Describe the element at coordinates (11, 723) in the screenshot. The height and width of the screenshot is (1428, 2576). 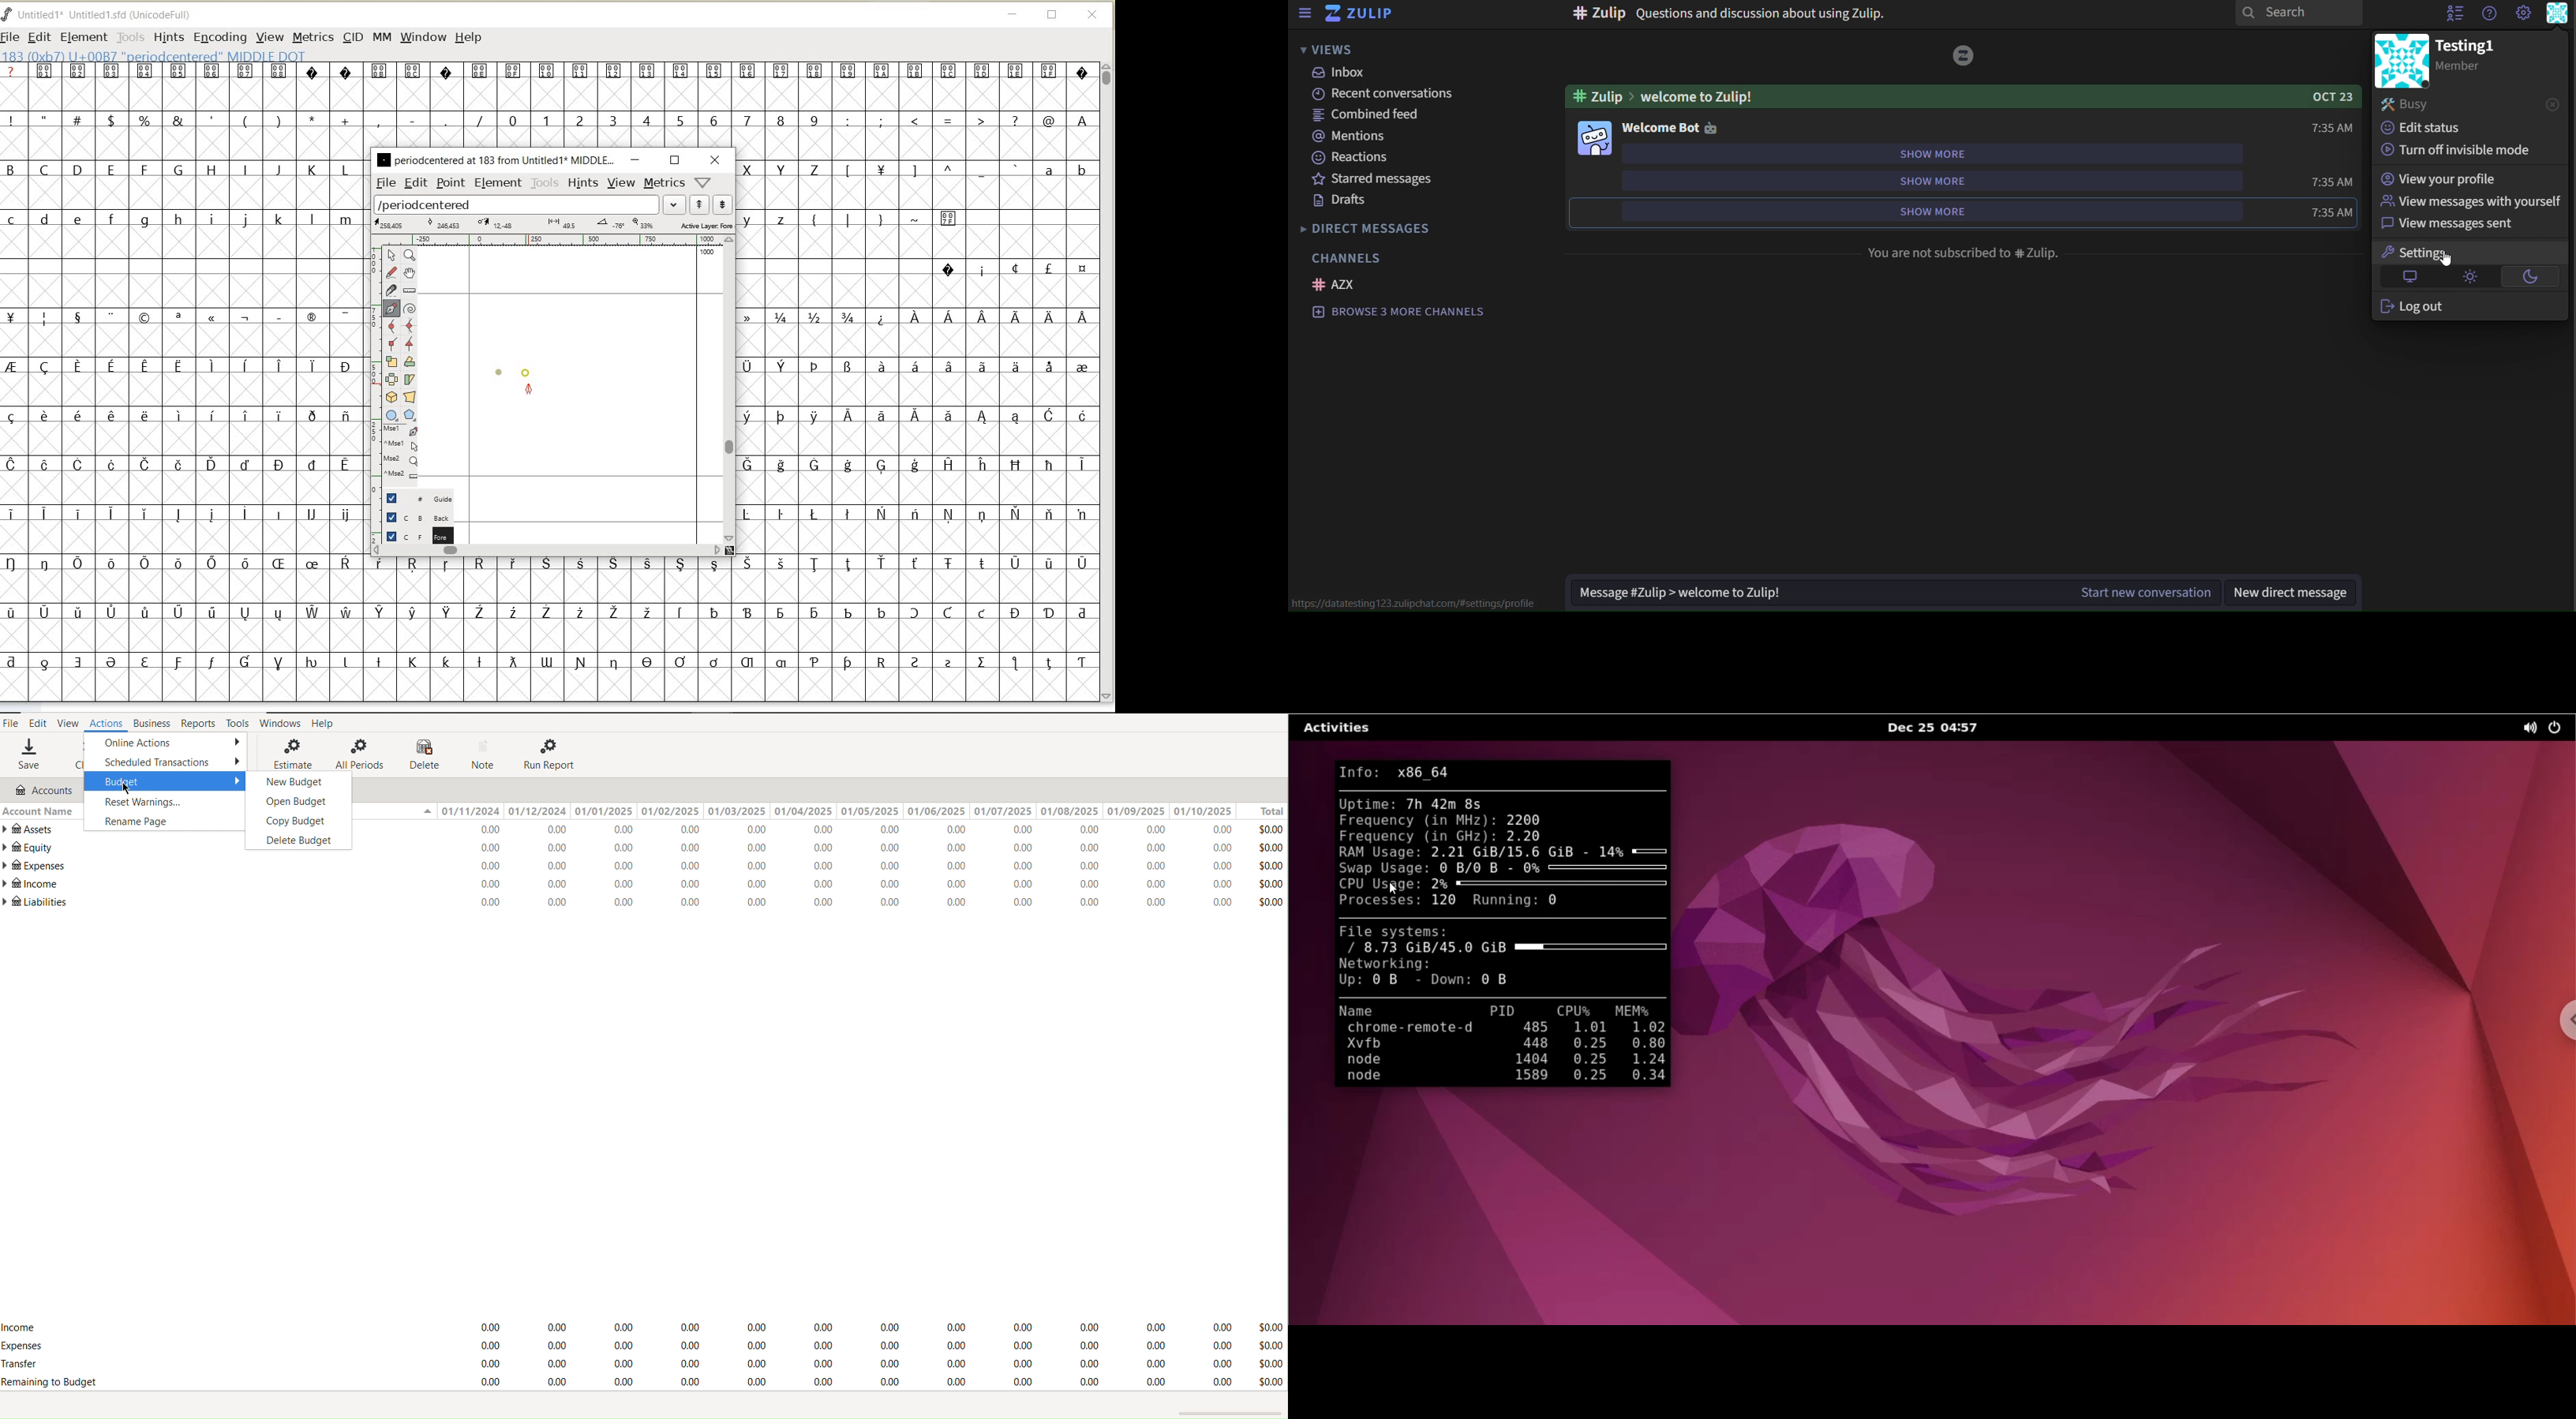
I see `File` at that location.